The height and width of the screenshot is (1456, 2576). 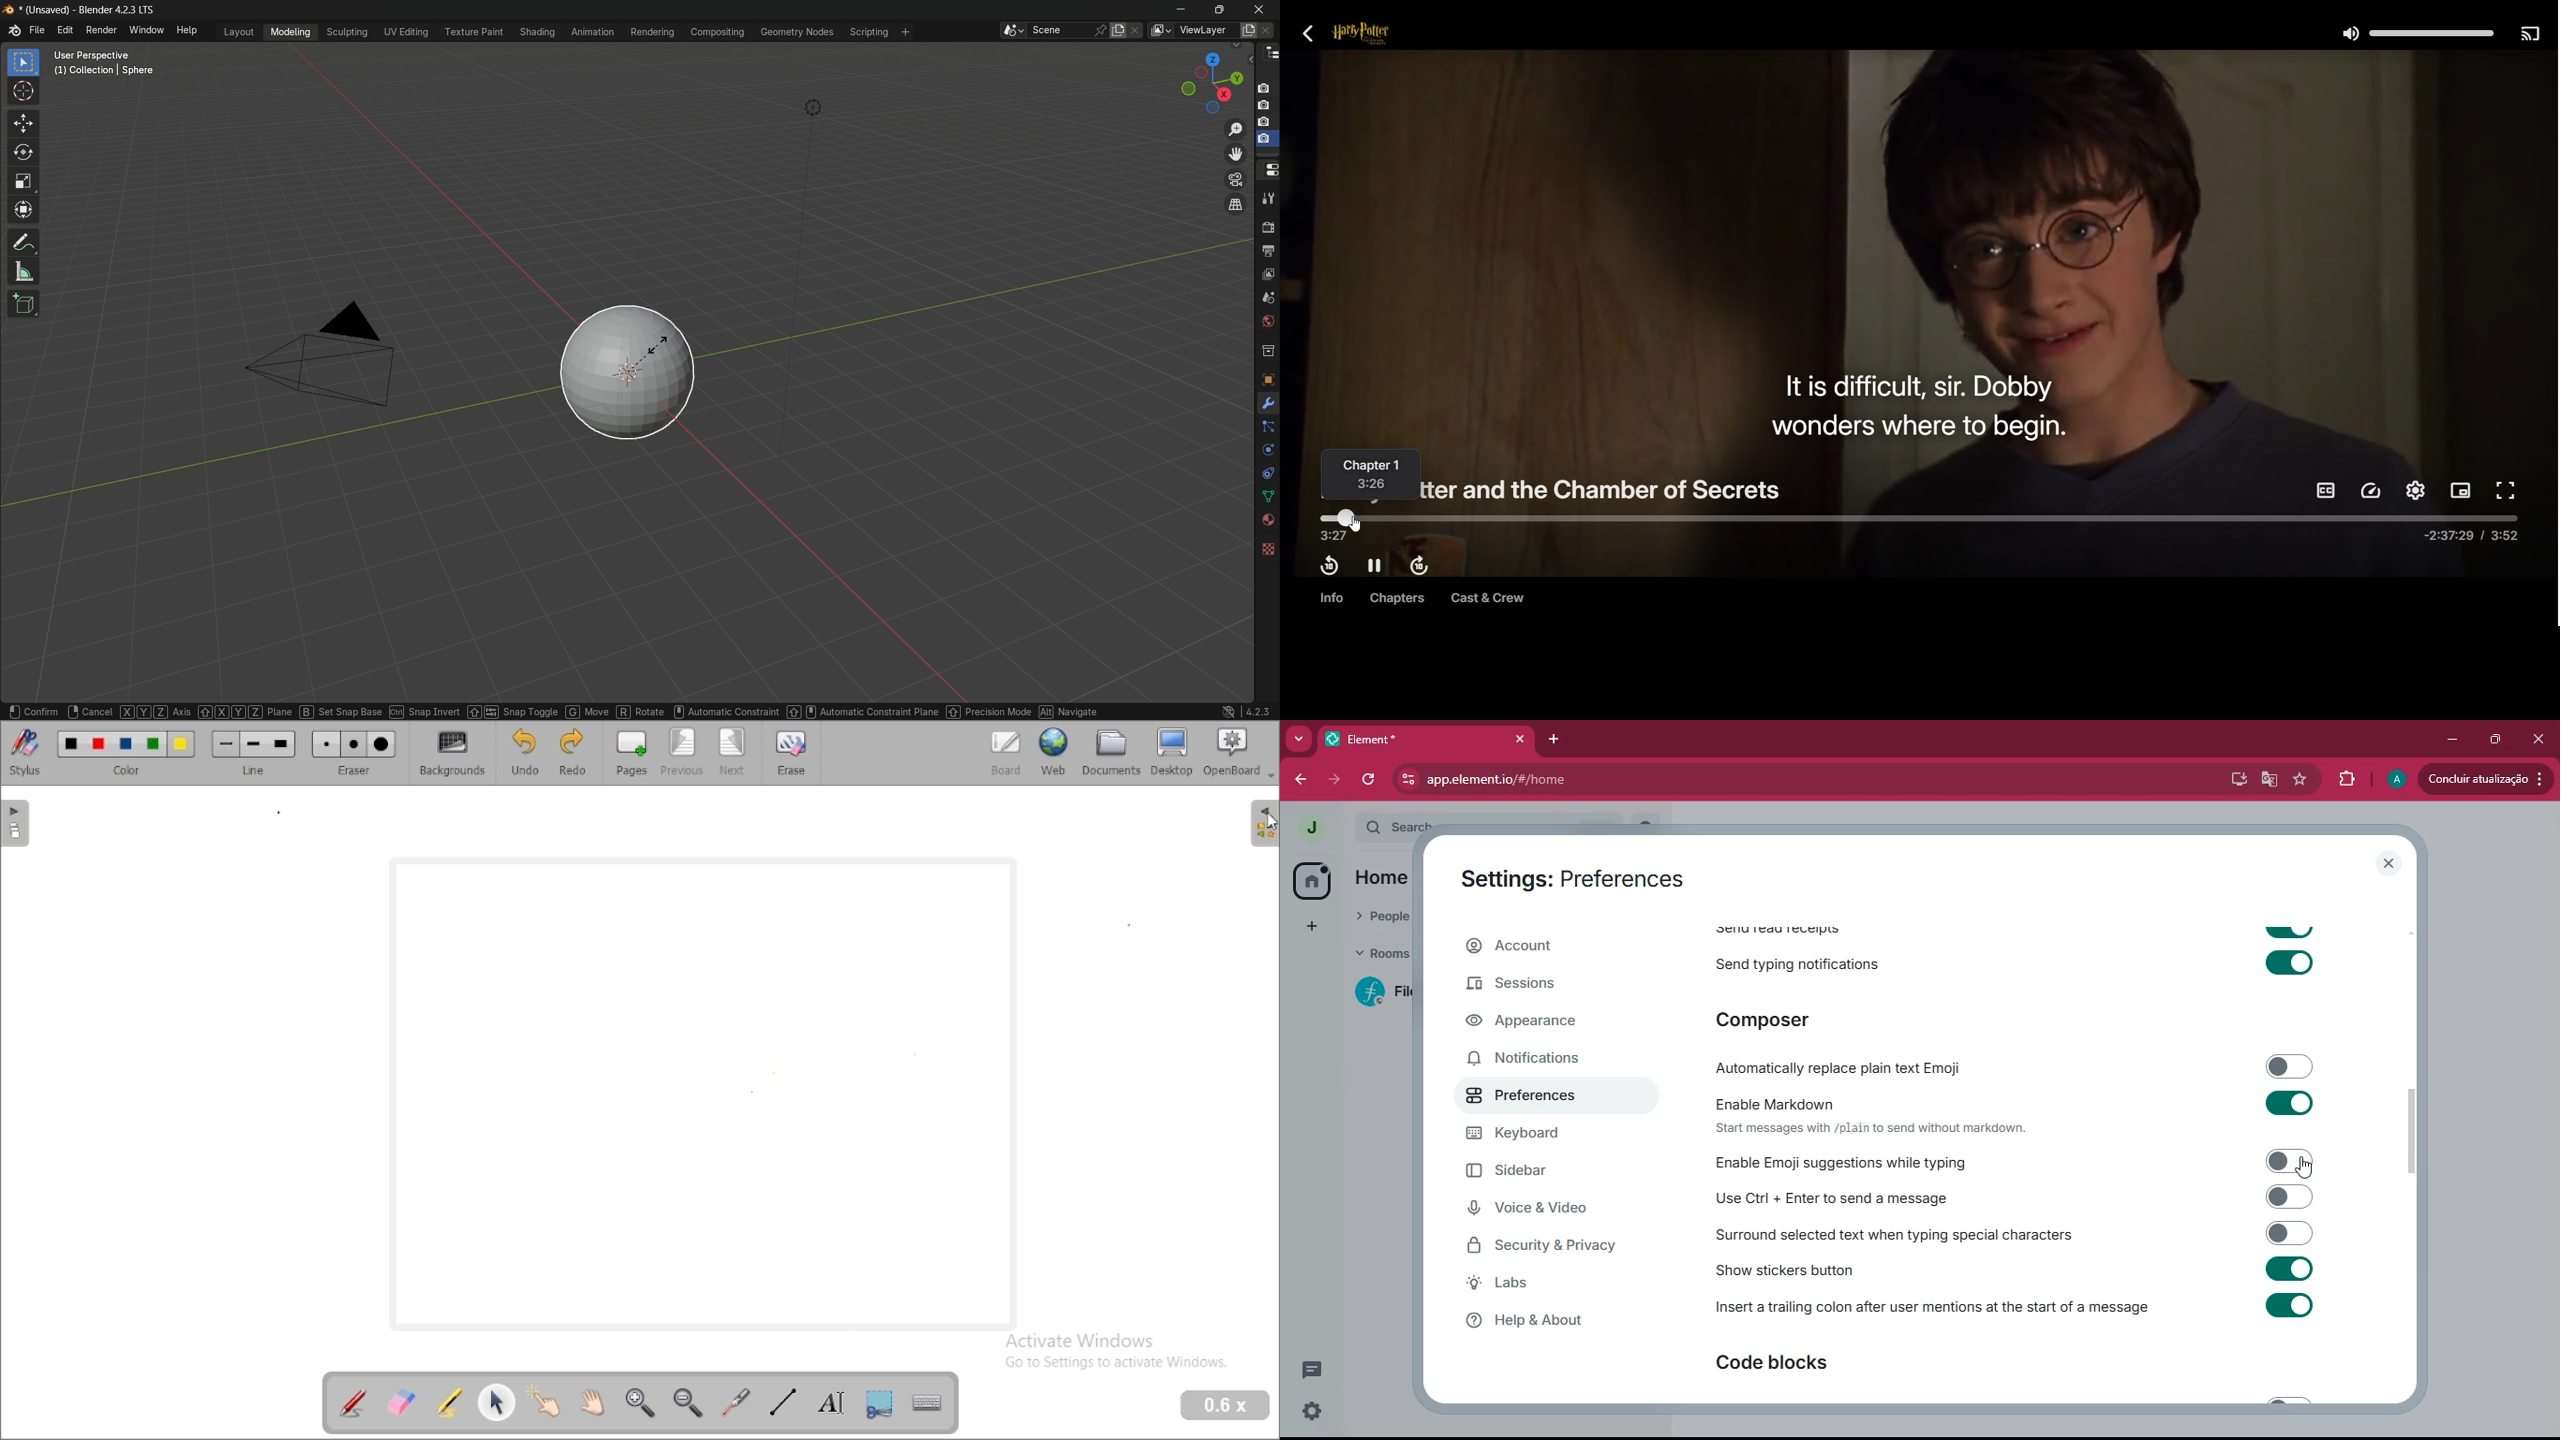 I want to click on scroll page, so click(x=593, y=1400).